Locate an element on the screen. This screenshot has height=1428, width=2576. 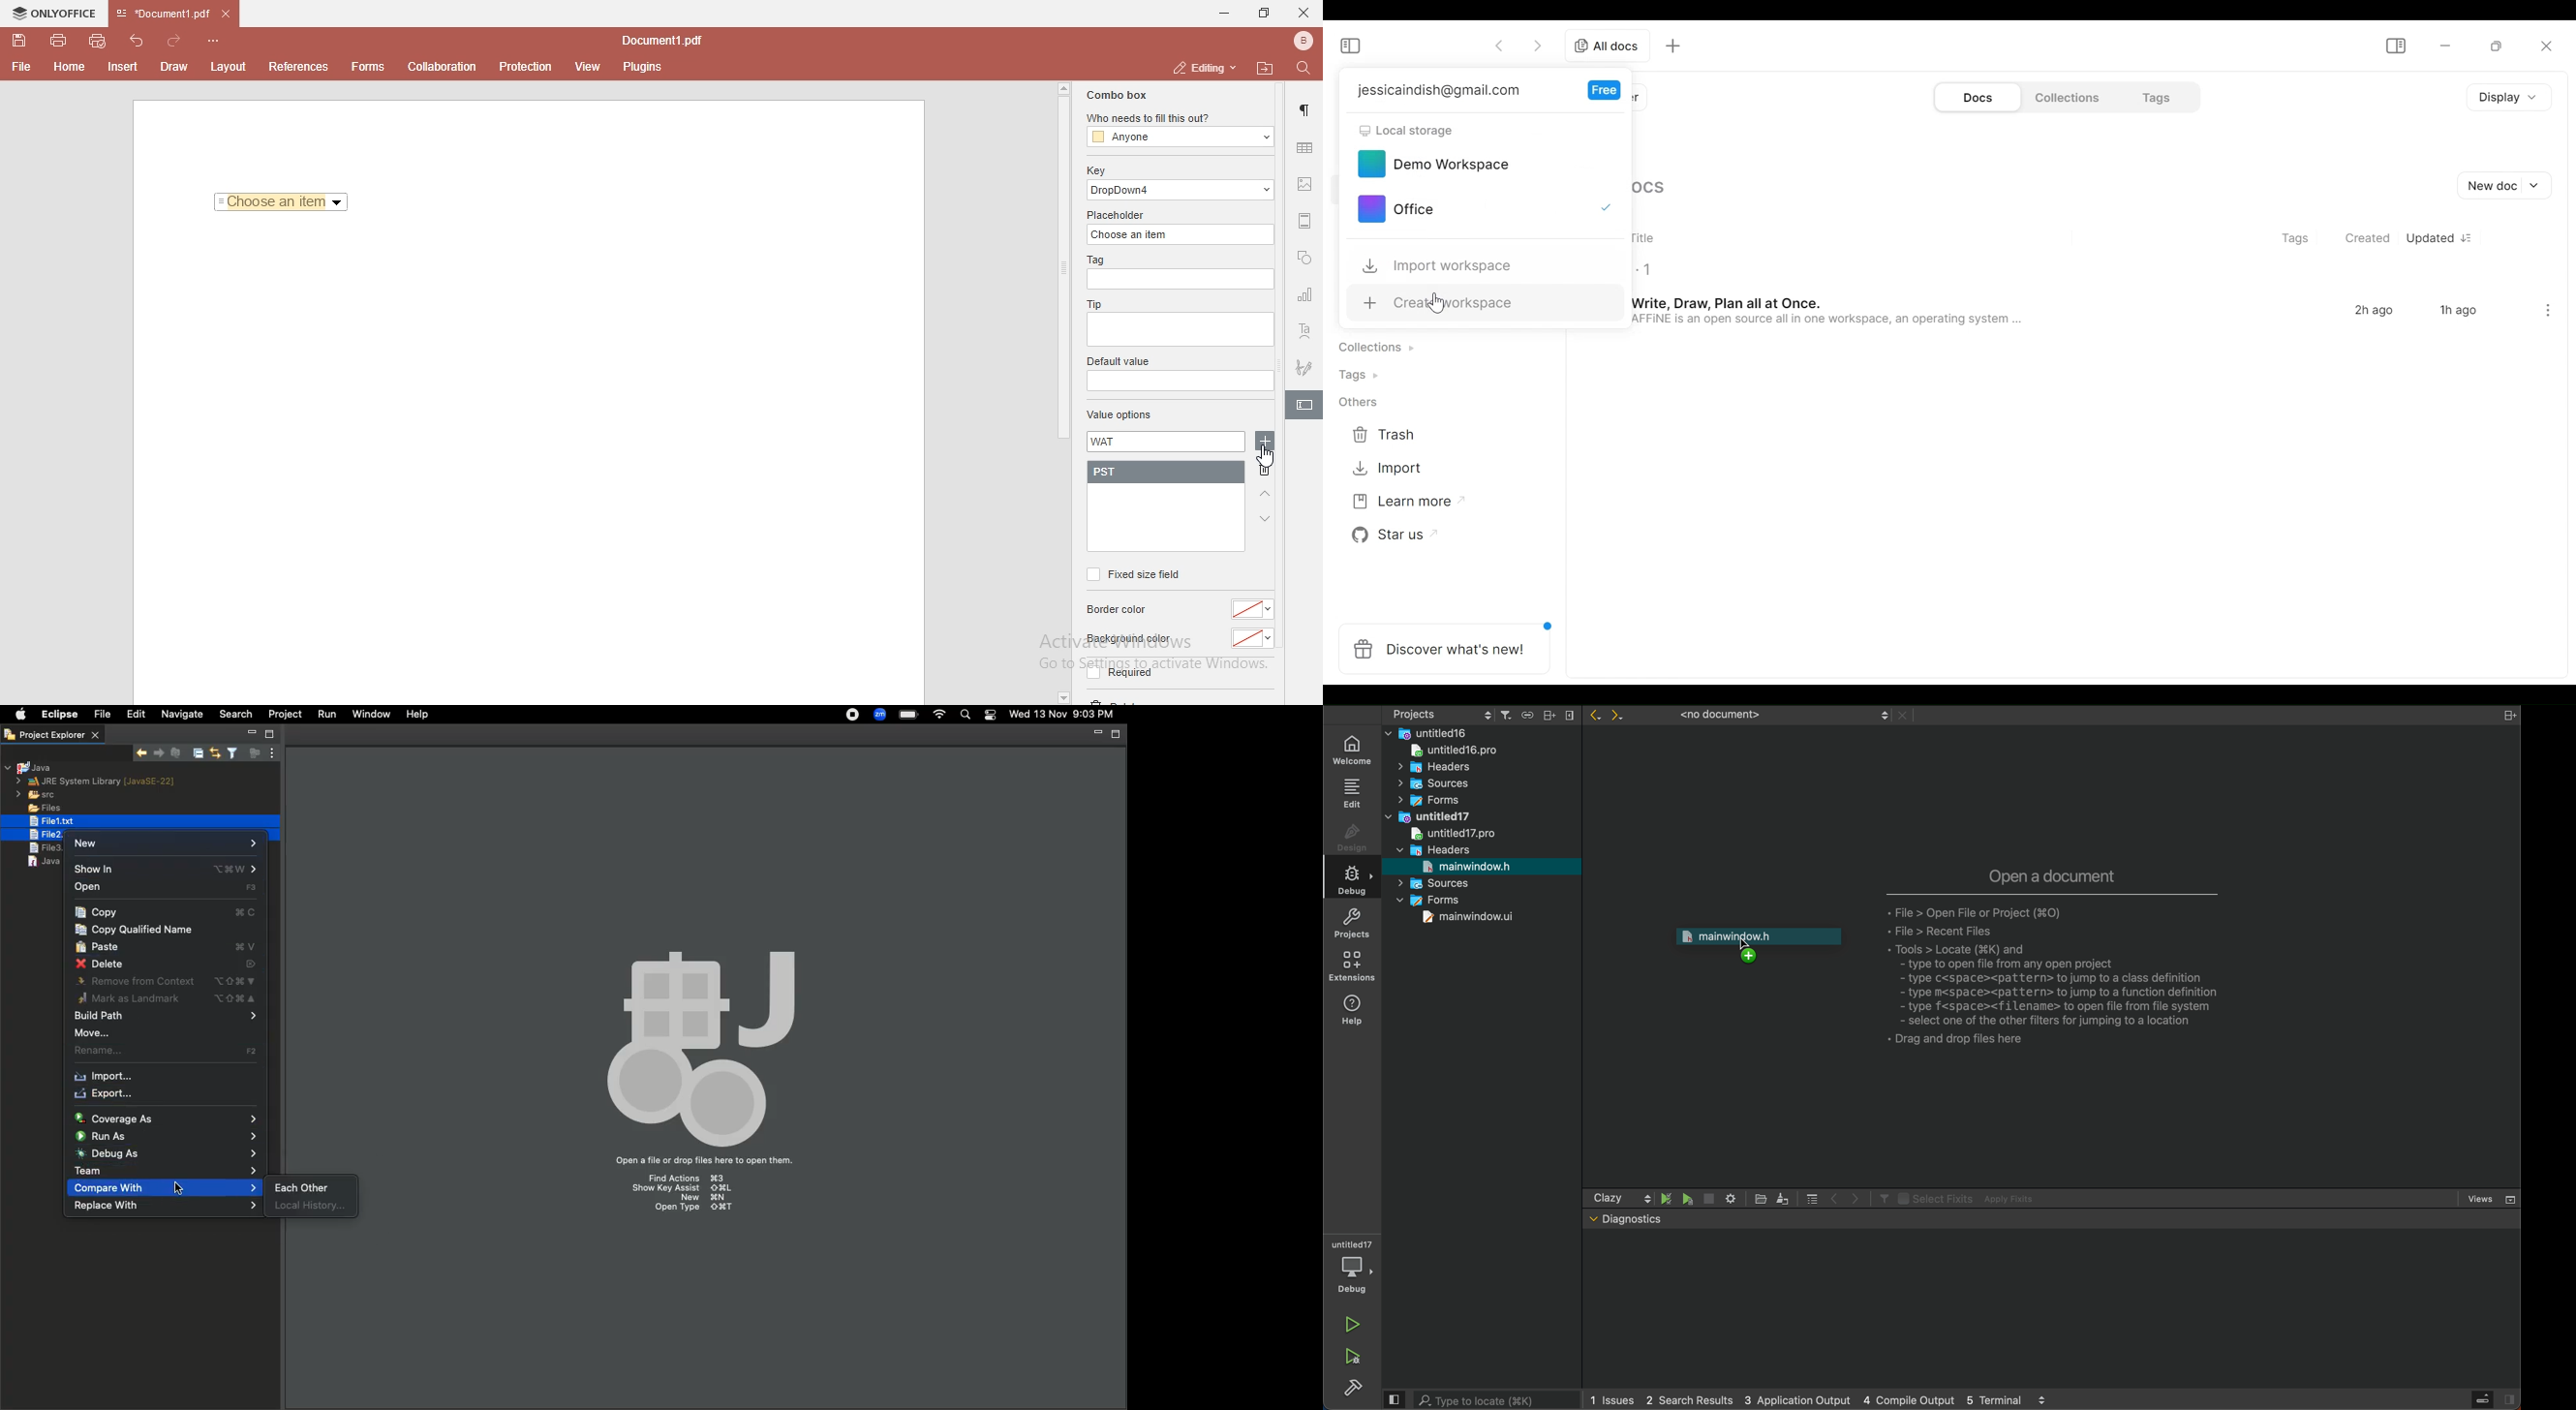
Previous is located at coordinates (1835, 1197).